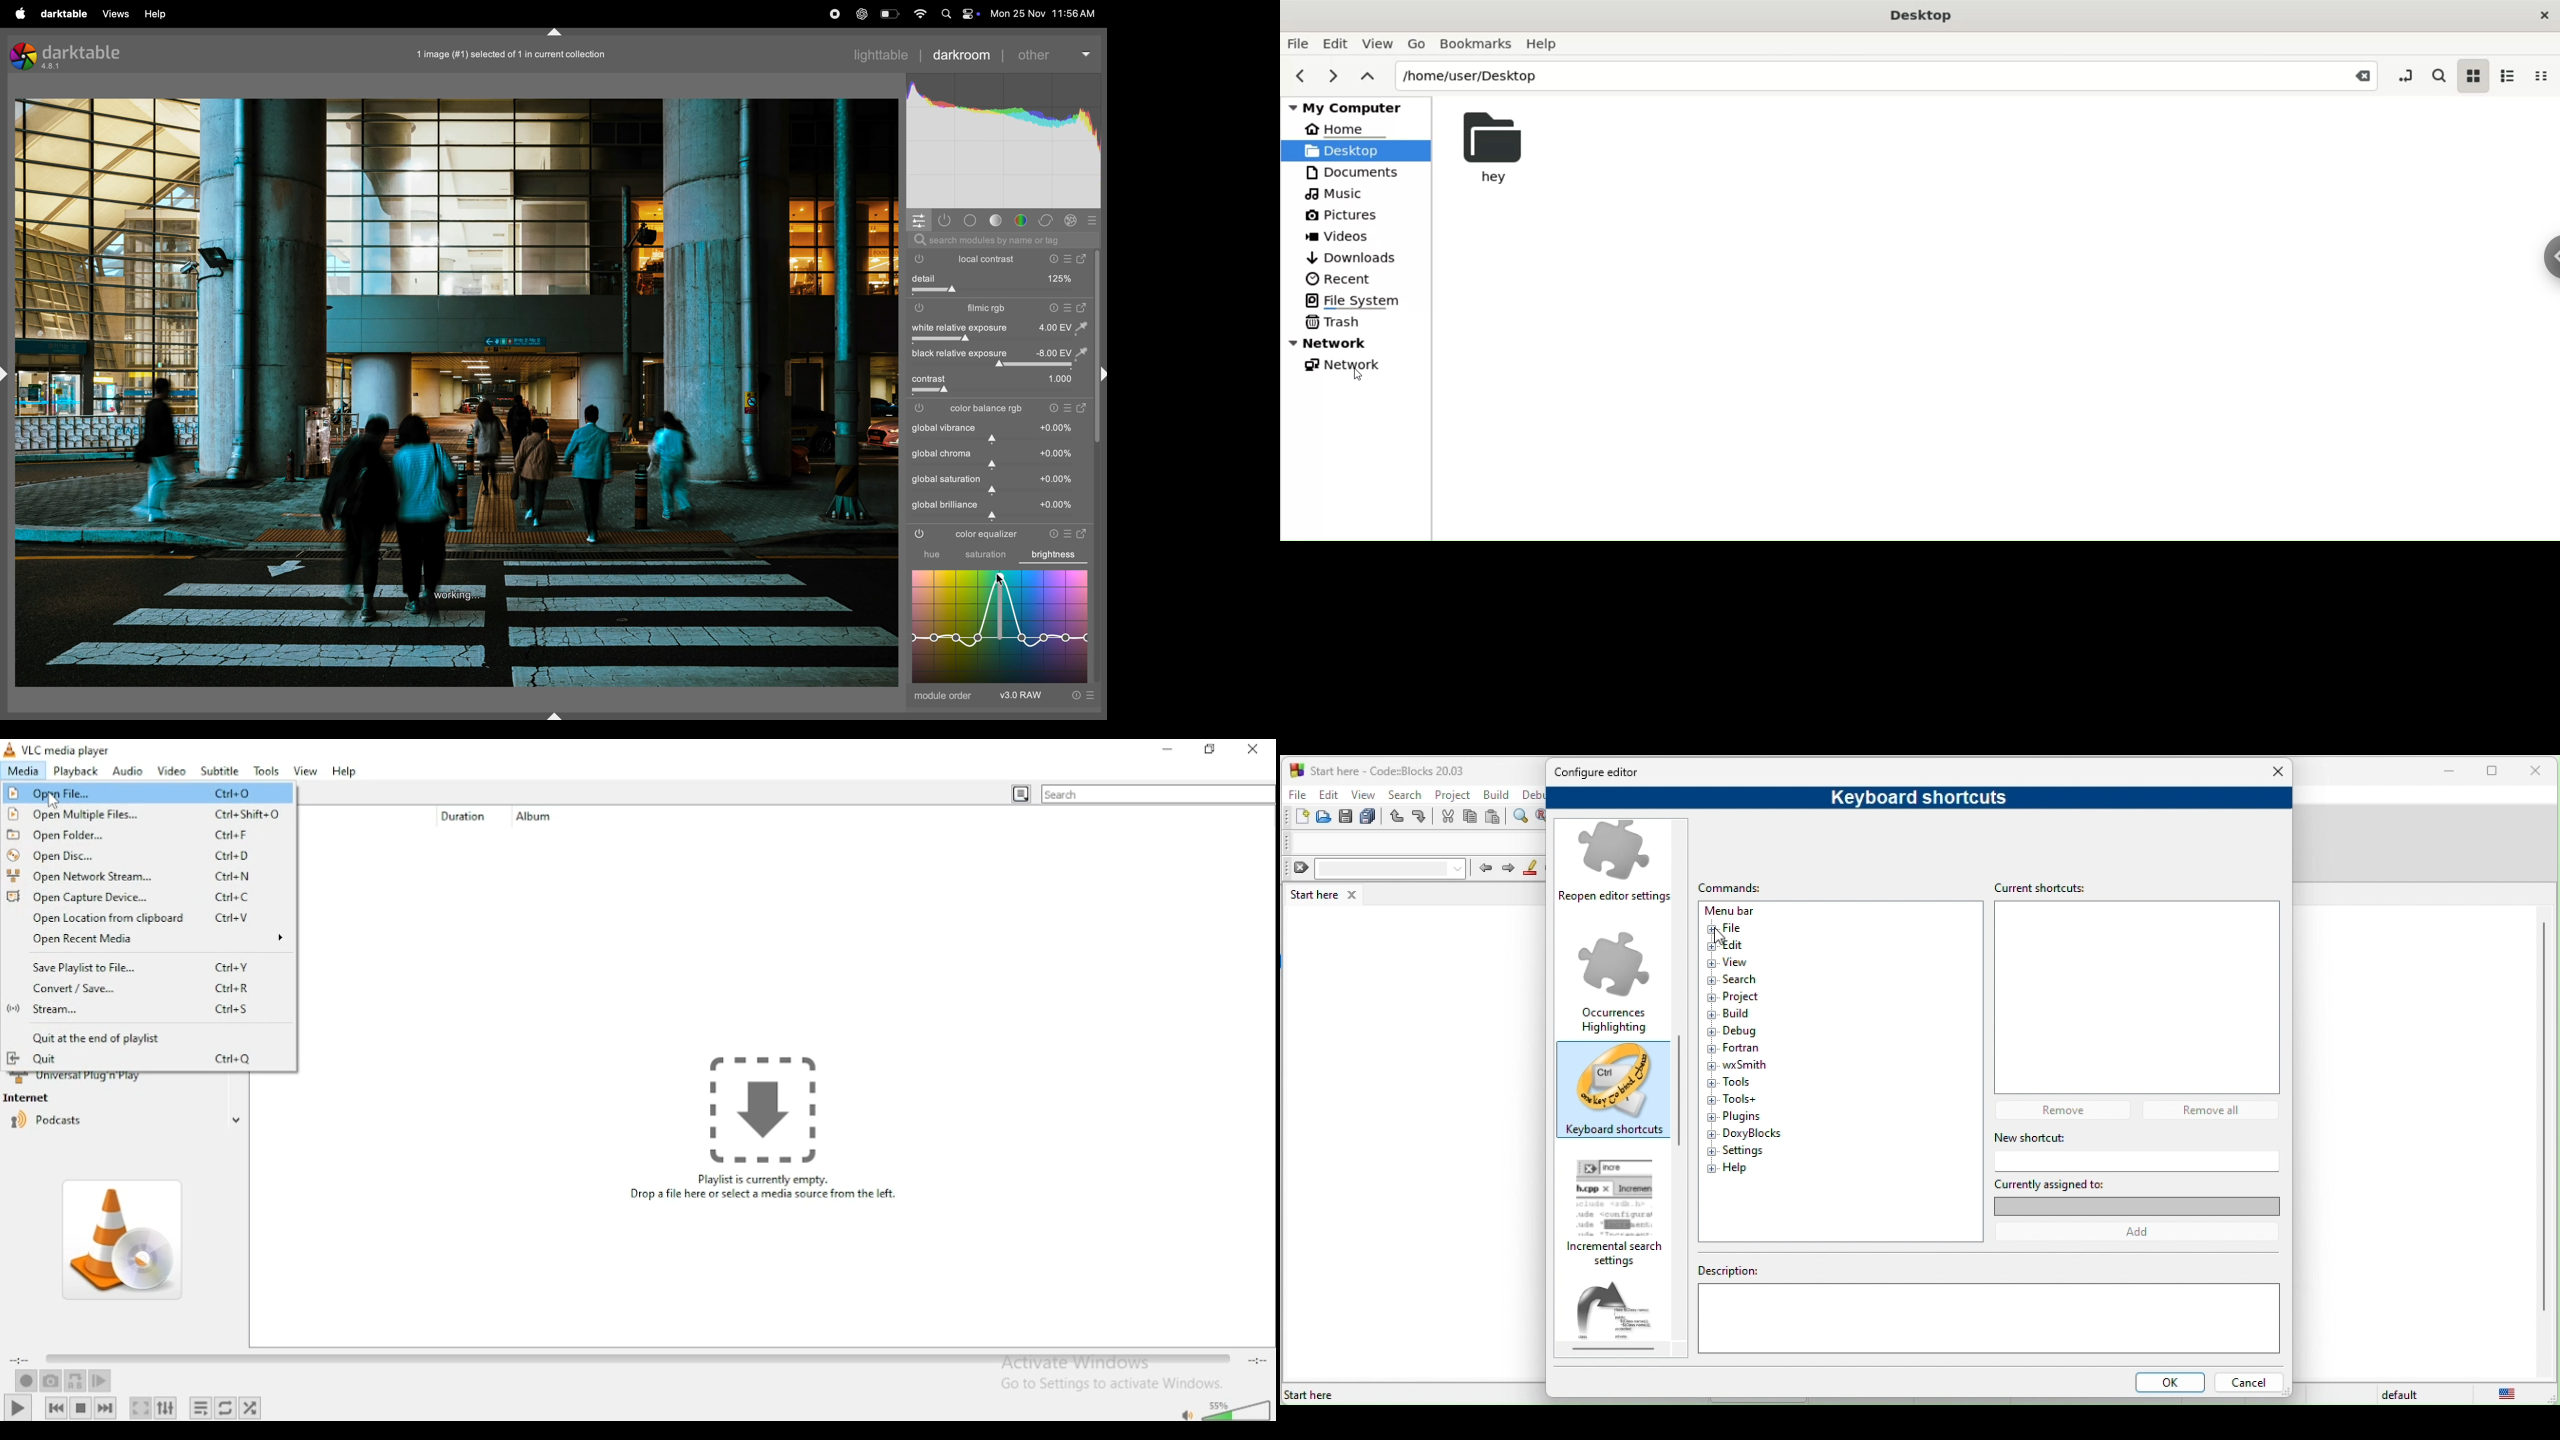  What do you see at coordinates (1084, 308) in the screenshot?
I see `open window` at bounding box center [1084, 308].